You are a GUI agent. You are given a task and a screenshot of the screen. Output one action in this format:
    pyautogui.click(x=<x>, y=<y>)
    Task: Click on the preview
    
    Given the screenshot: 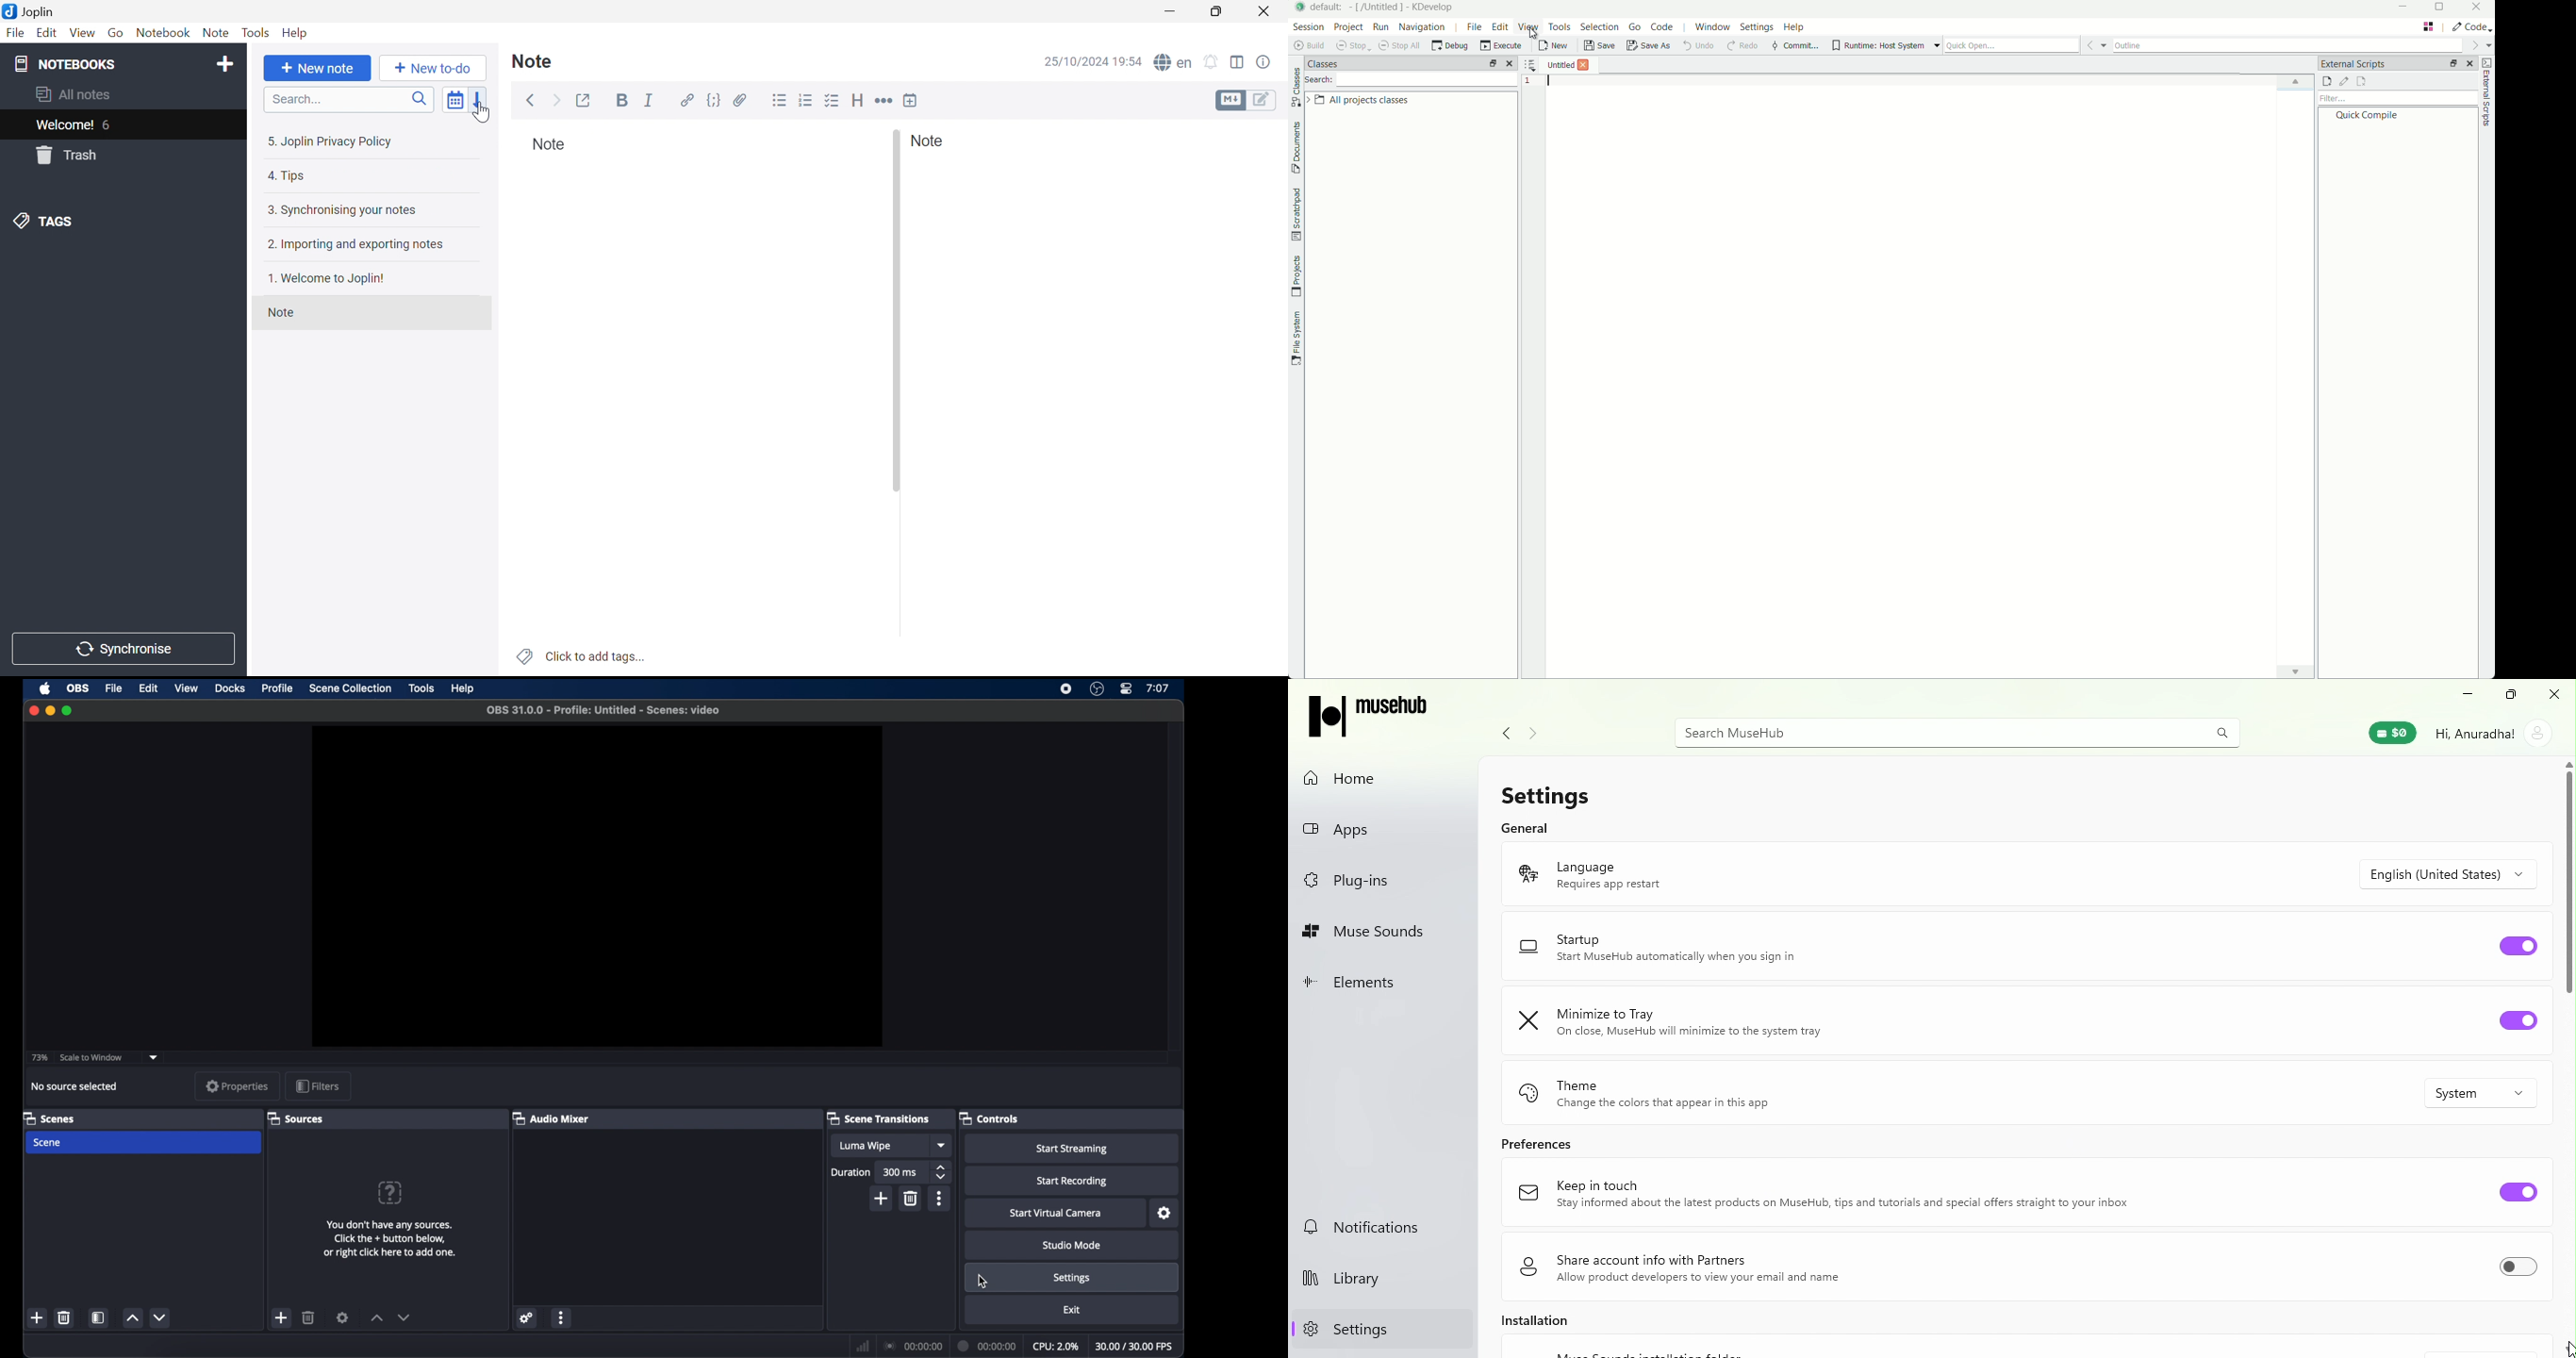 What is the action you would take?
    pyautogui.click(x=597, y=886)
    